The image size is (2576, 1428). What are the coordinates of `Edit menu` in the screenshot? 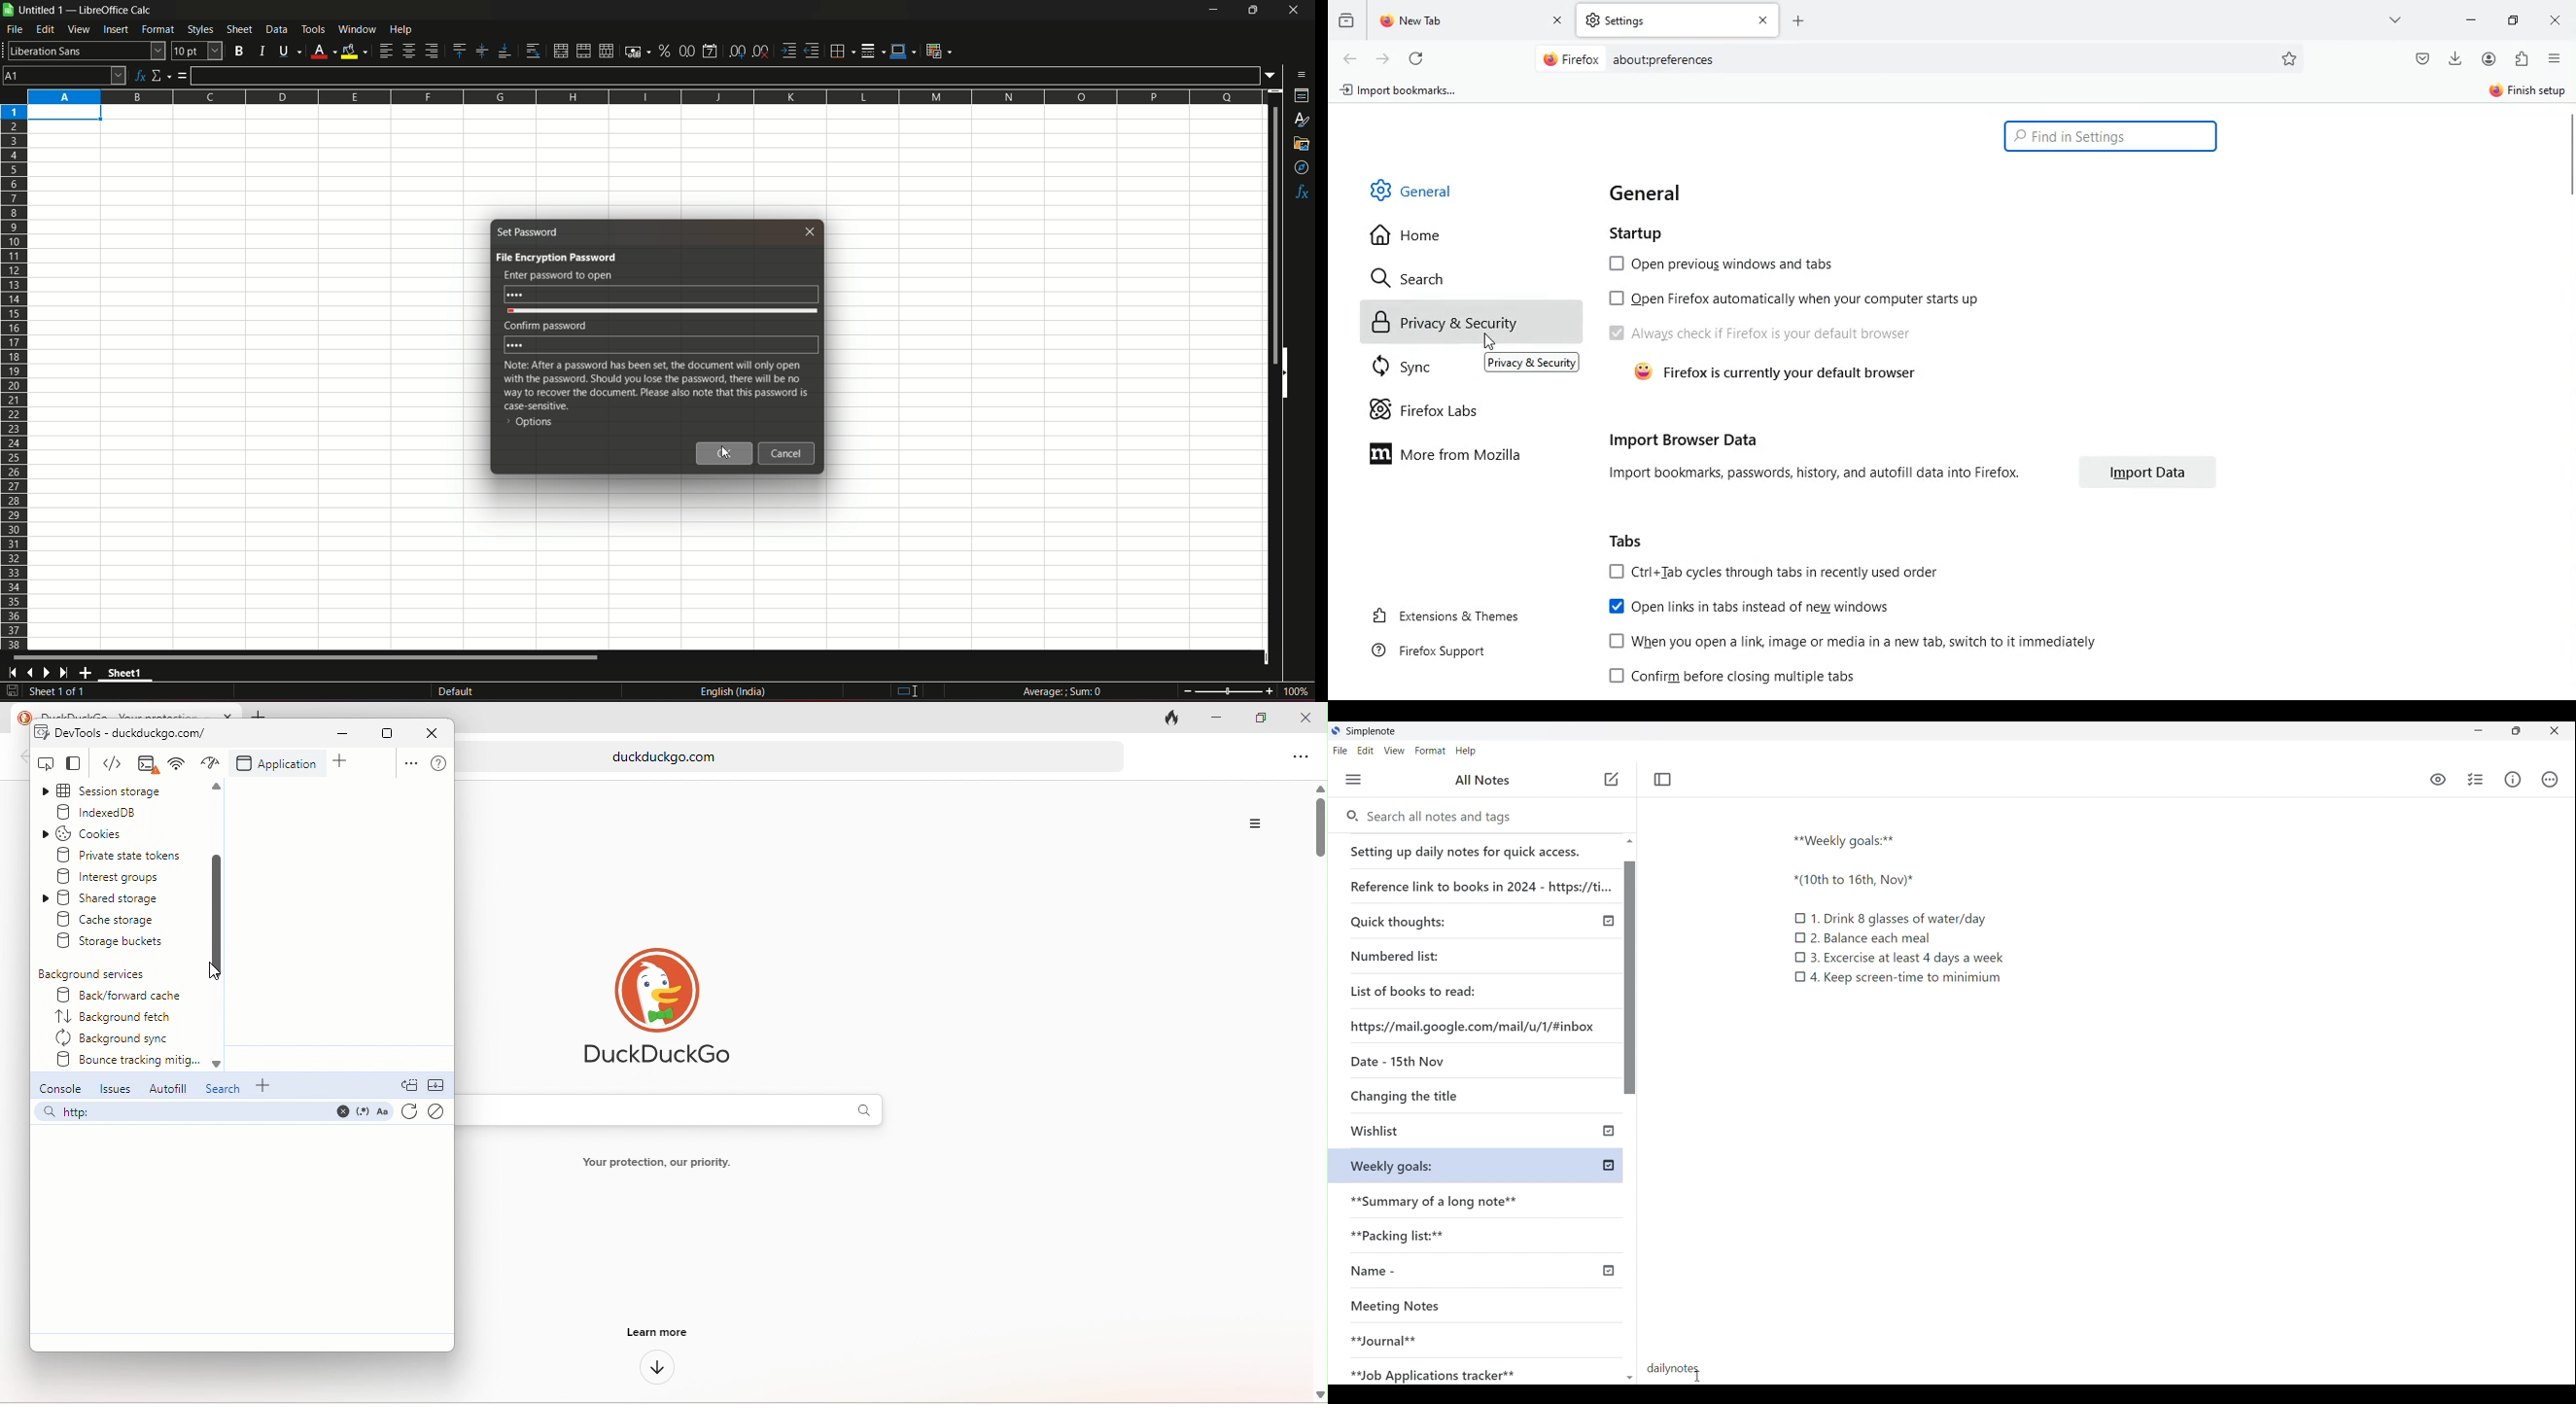 It's located at (1366, 751).